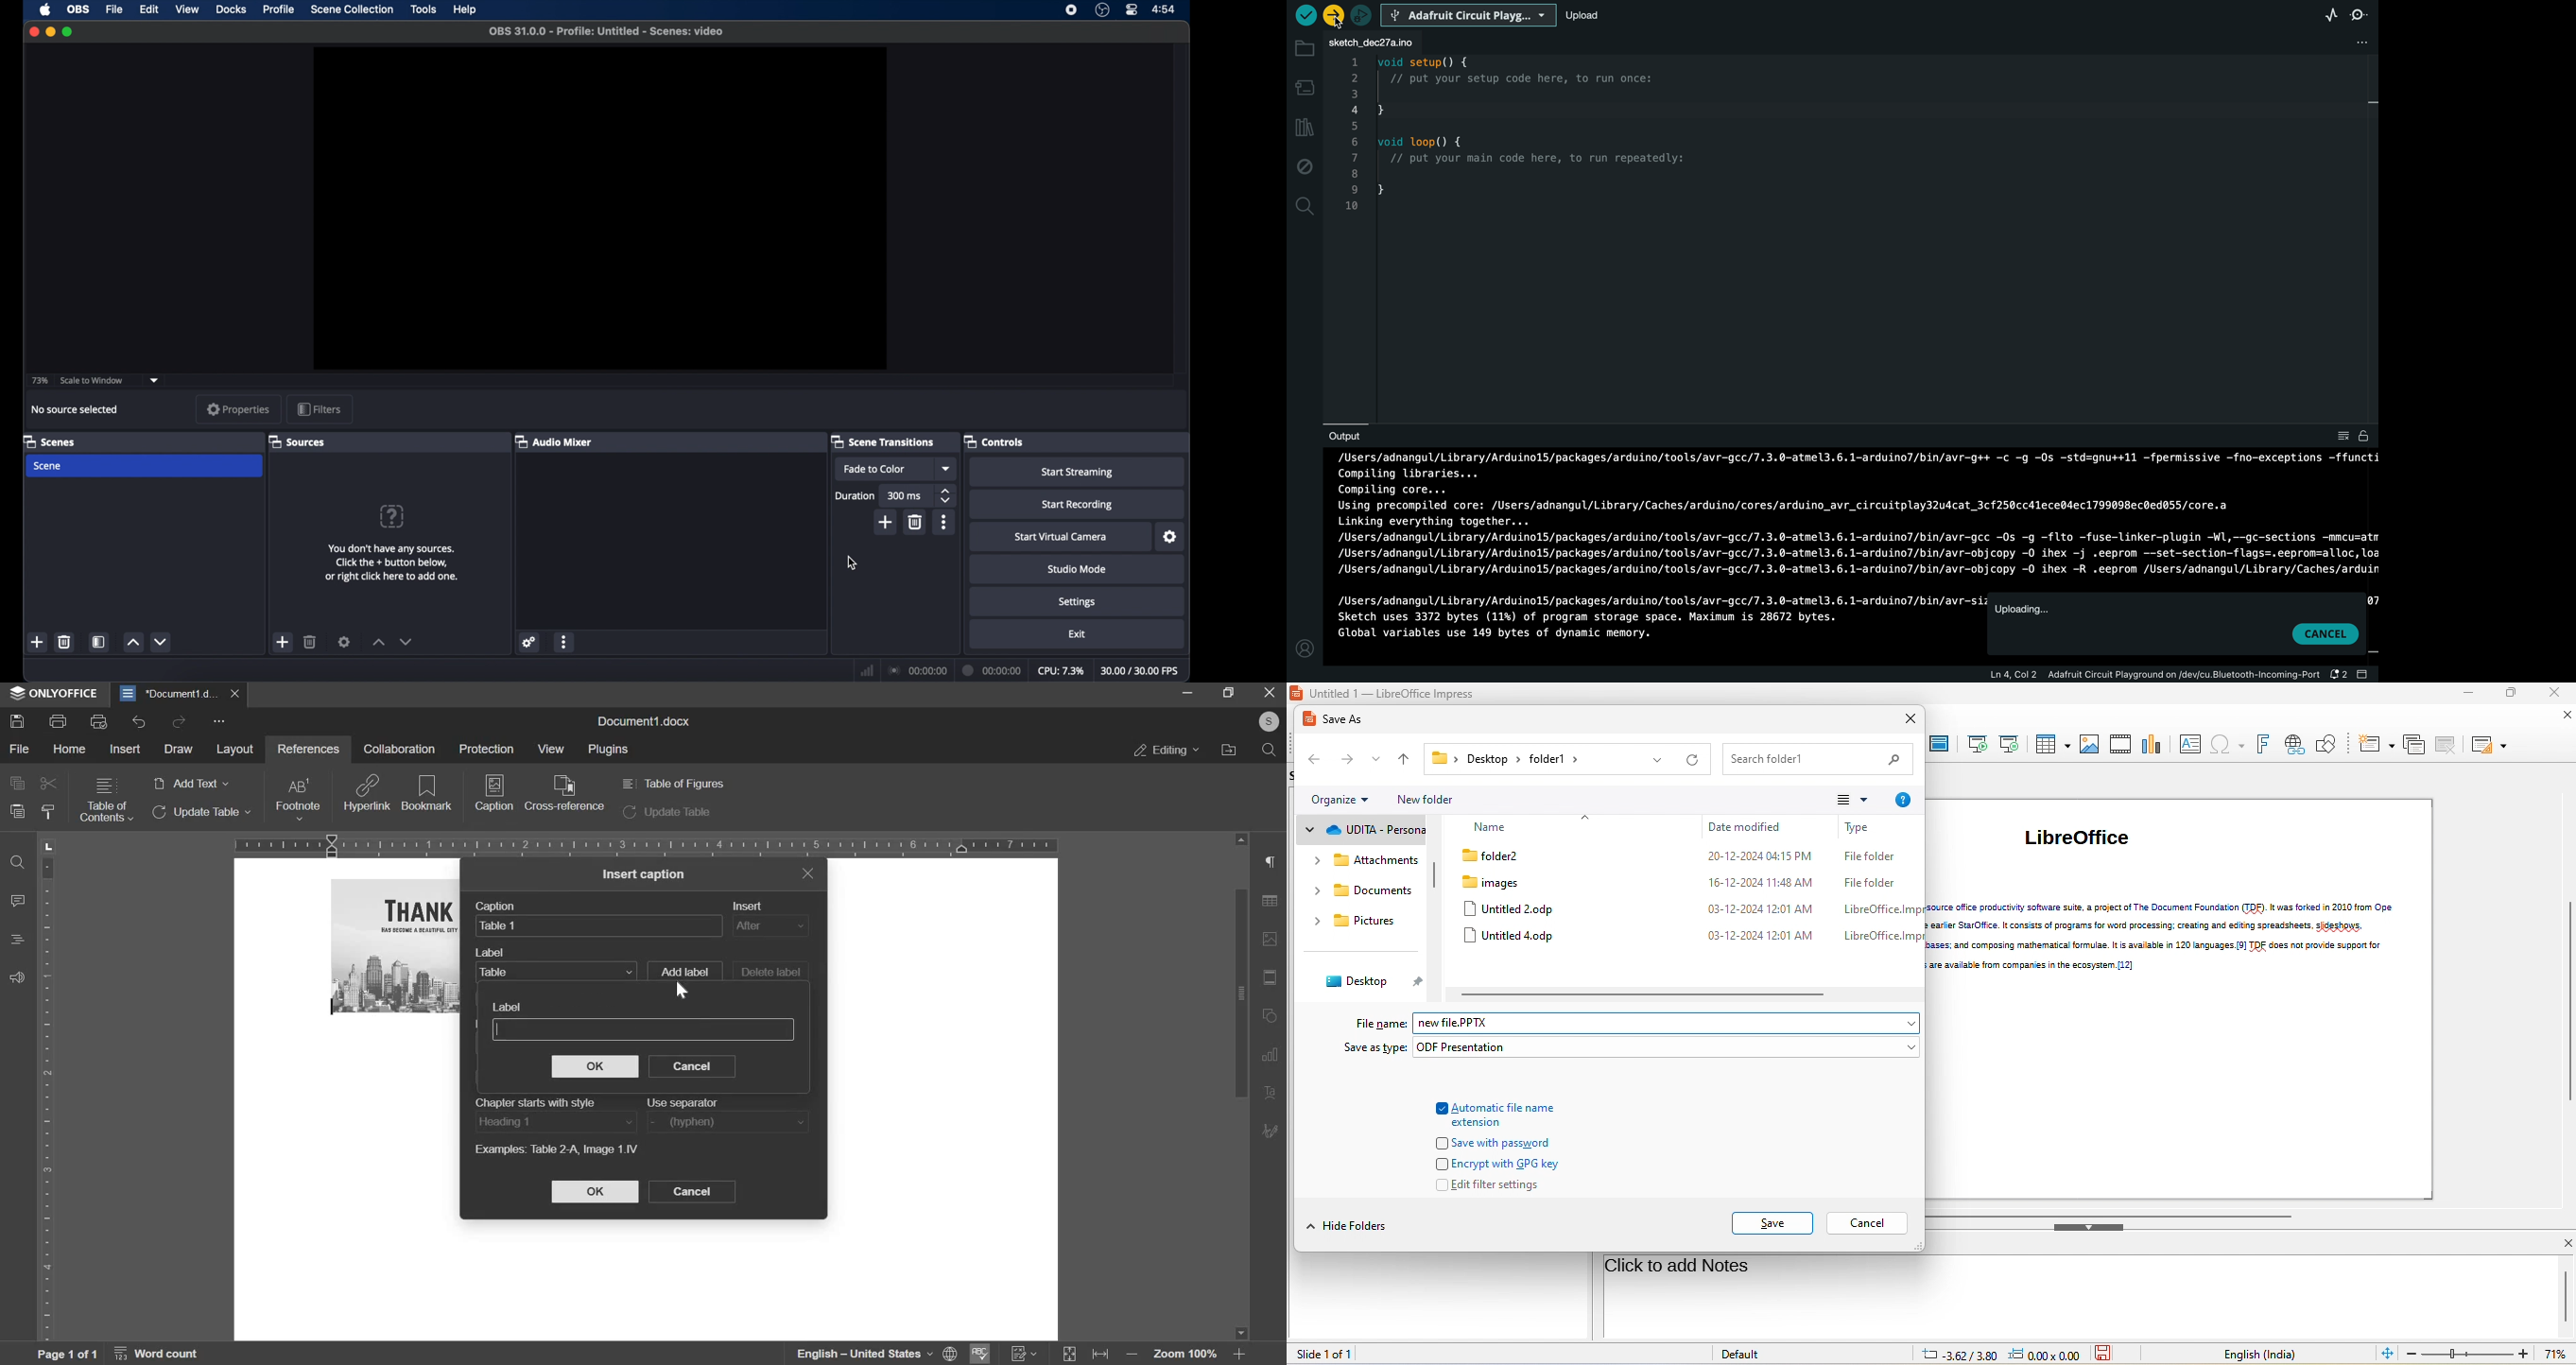 The width and height of the screenshot is (2576, 1372). I want to click on cursor, so click(852, 562).